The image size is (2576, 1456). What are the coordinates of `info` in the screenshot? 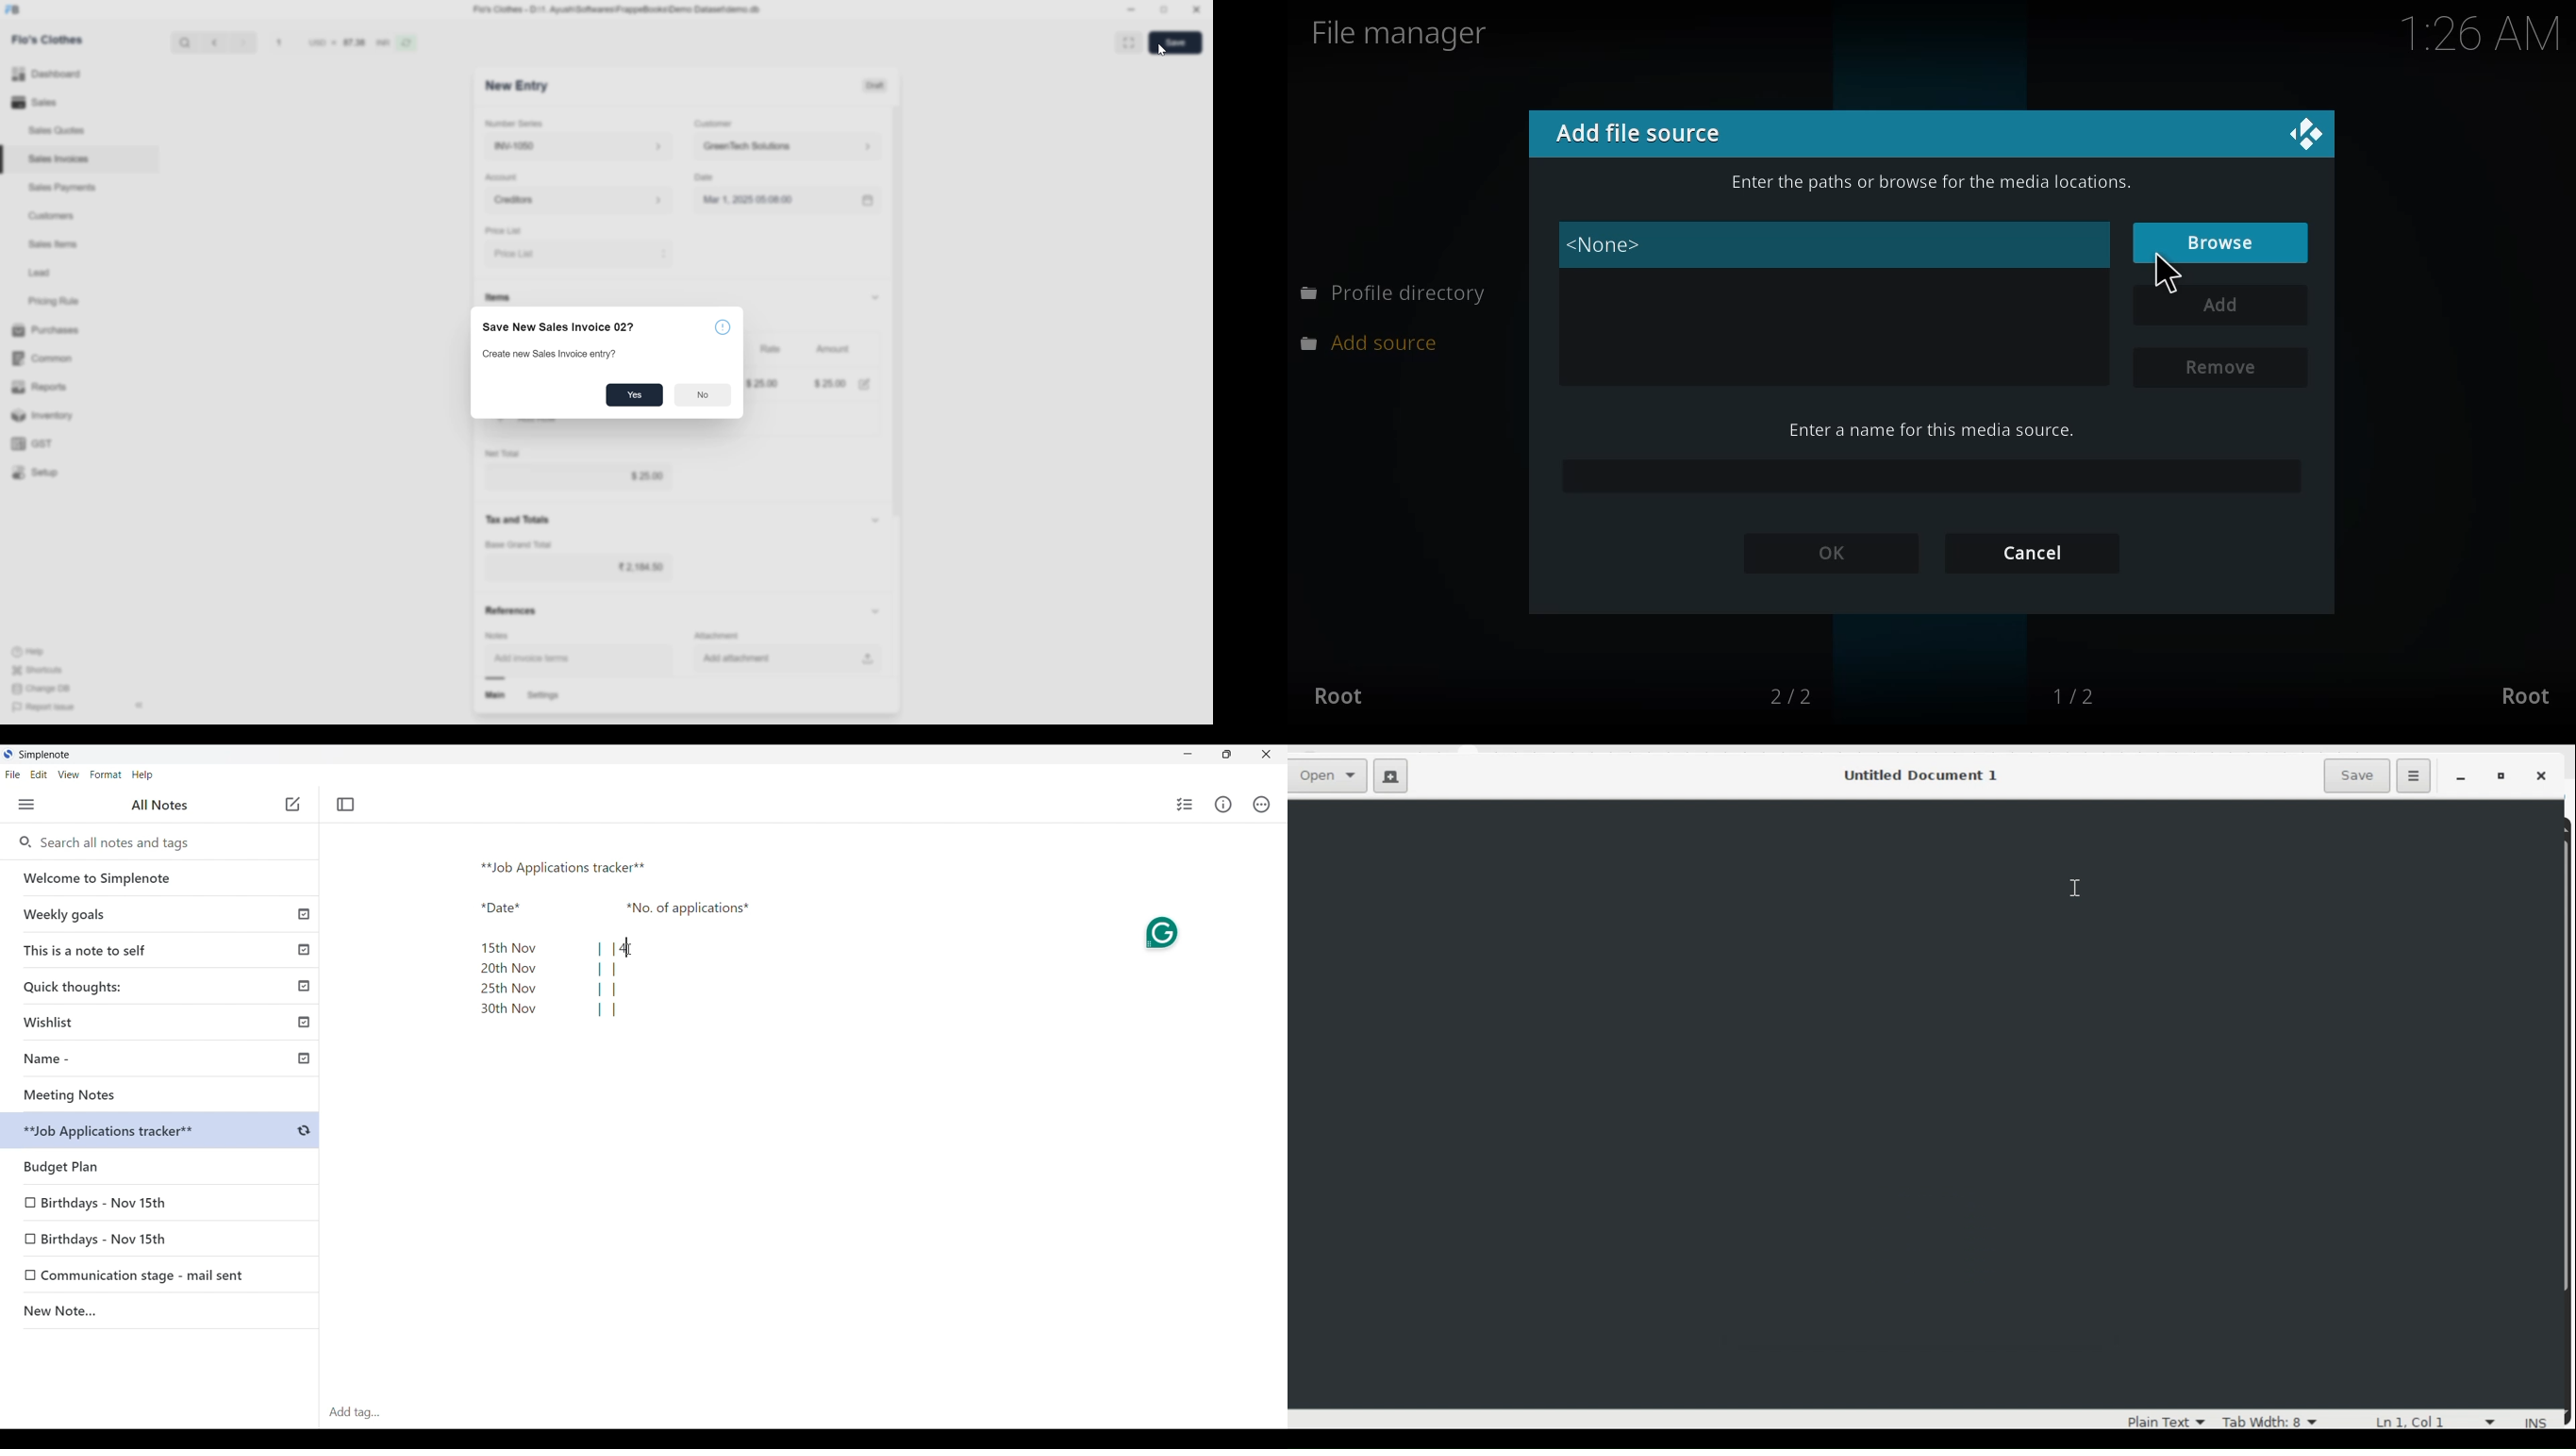 It's located at (1925, 183).